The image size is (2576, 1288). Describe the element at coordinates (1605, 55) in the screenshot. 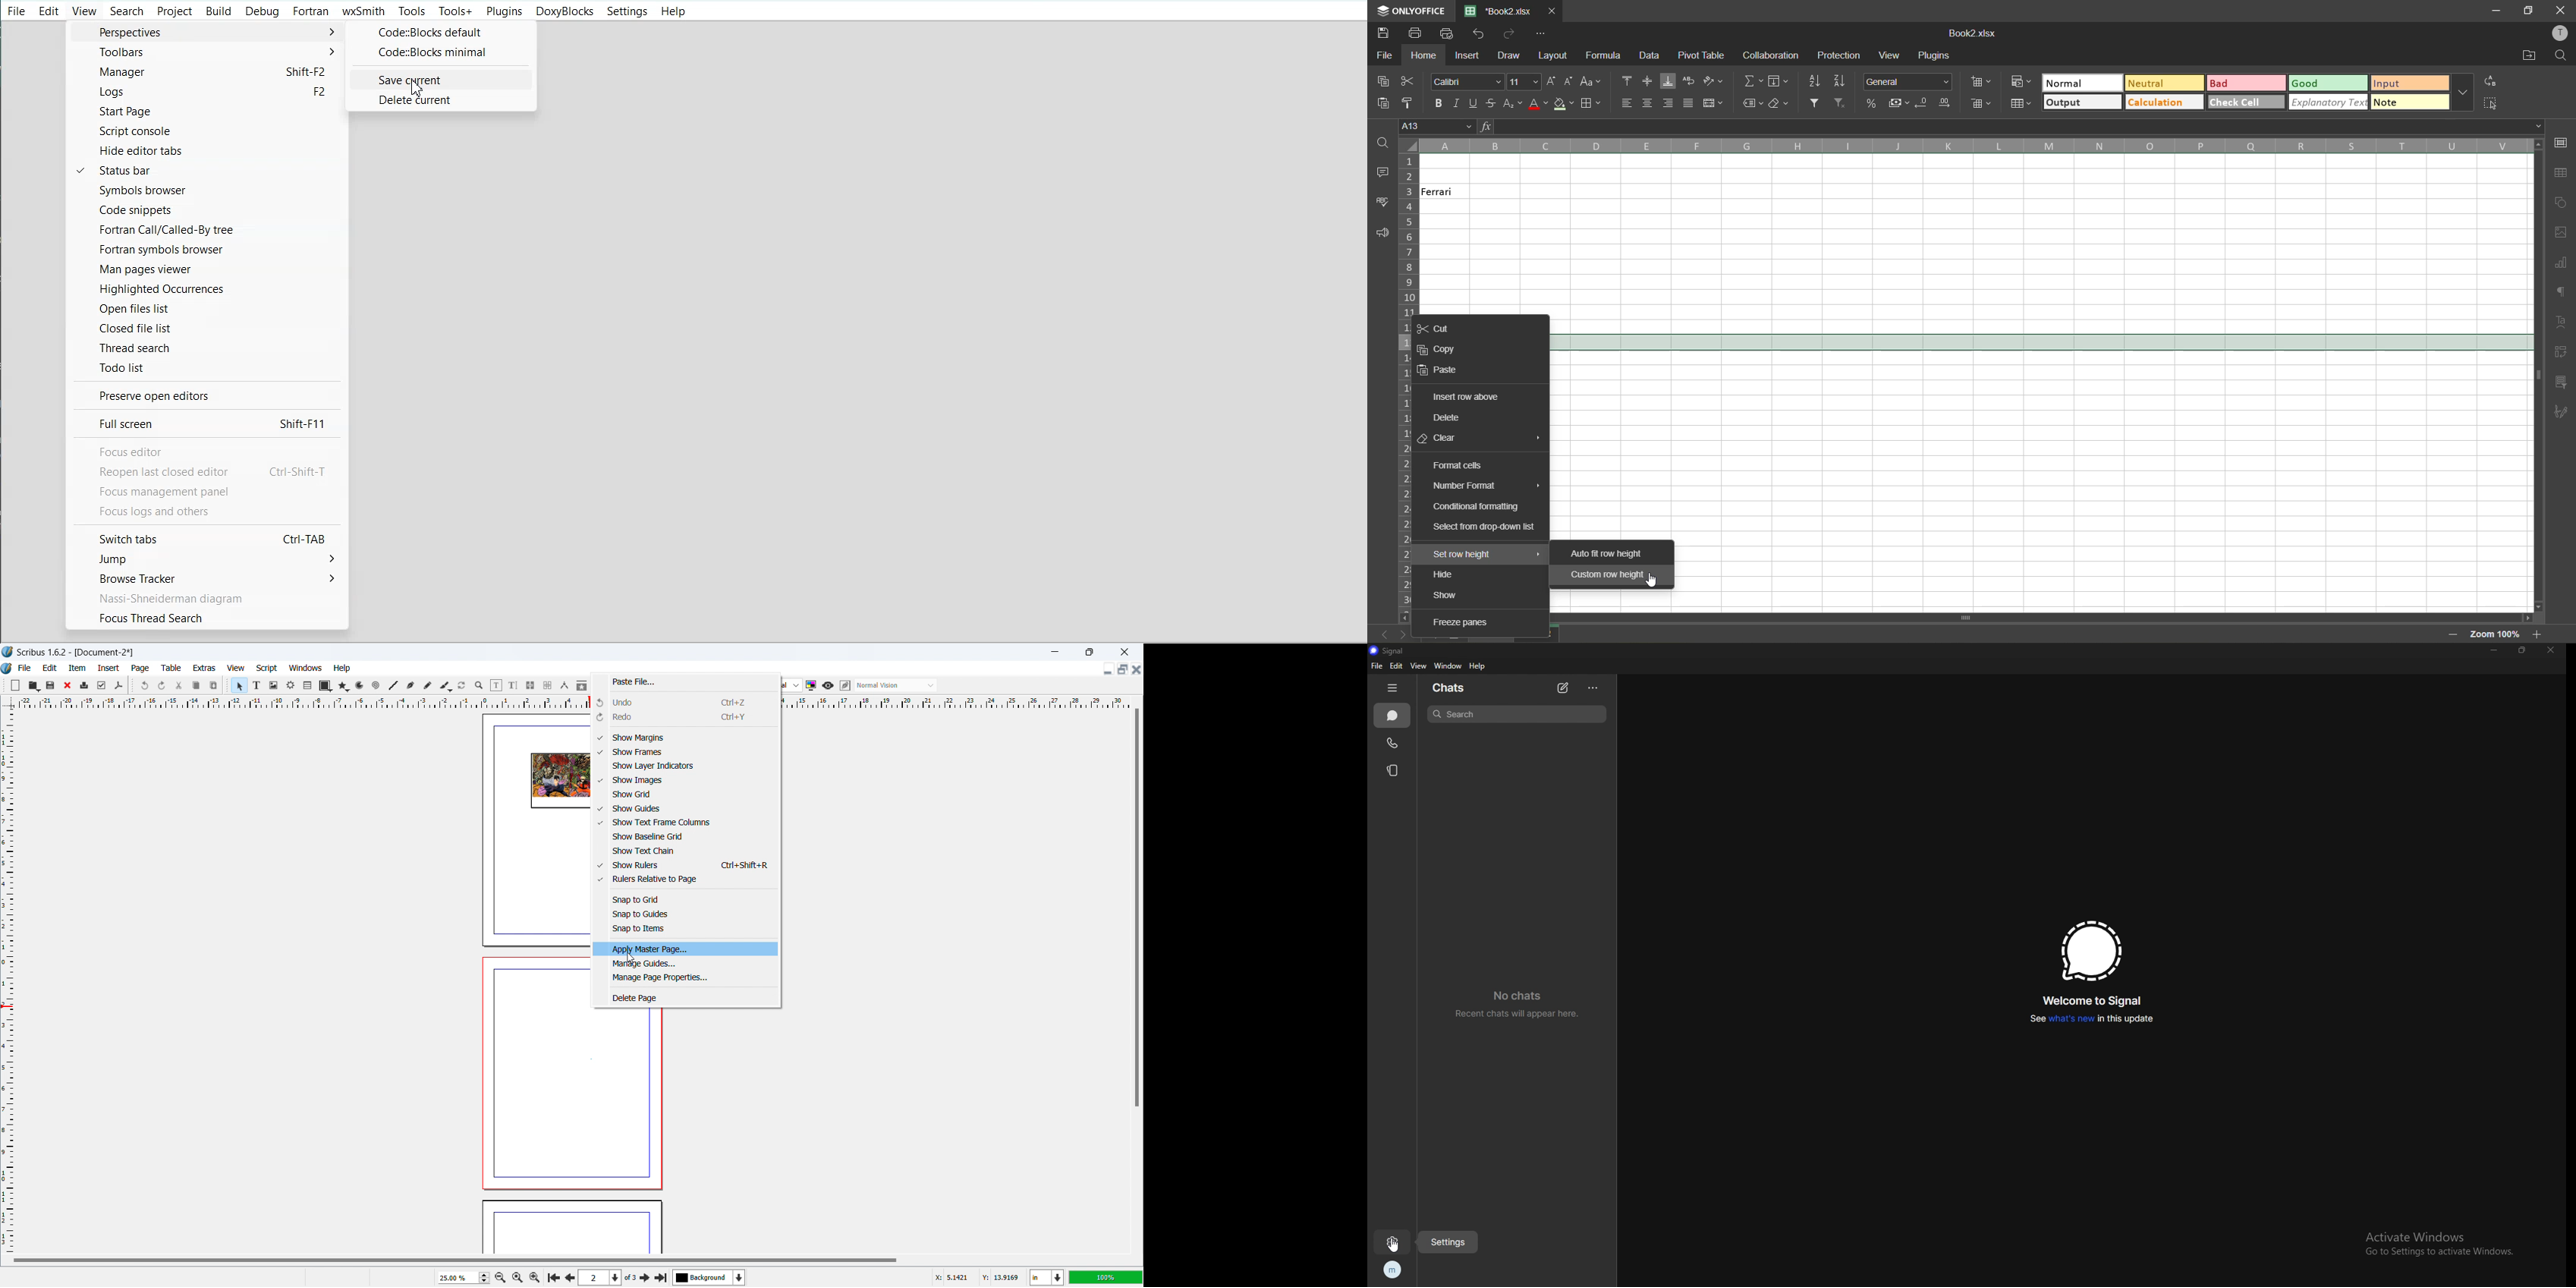

I see `formula` at that location.